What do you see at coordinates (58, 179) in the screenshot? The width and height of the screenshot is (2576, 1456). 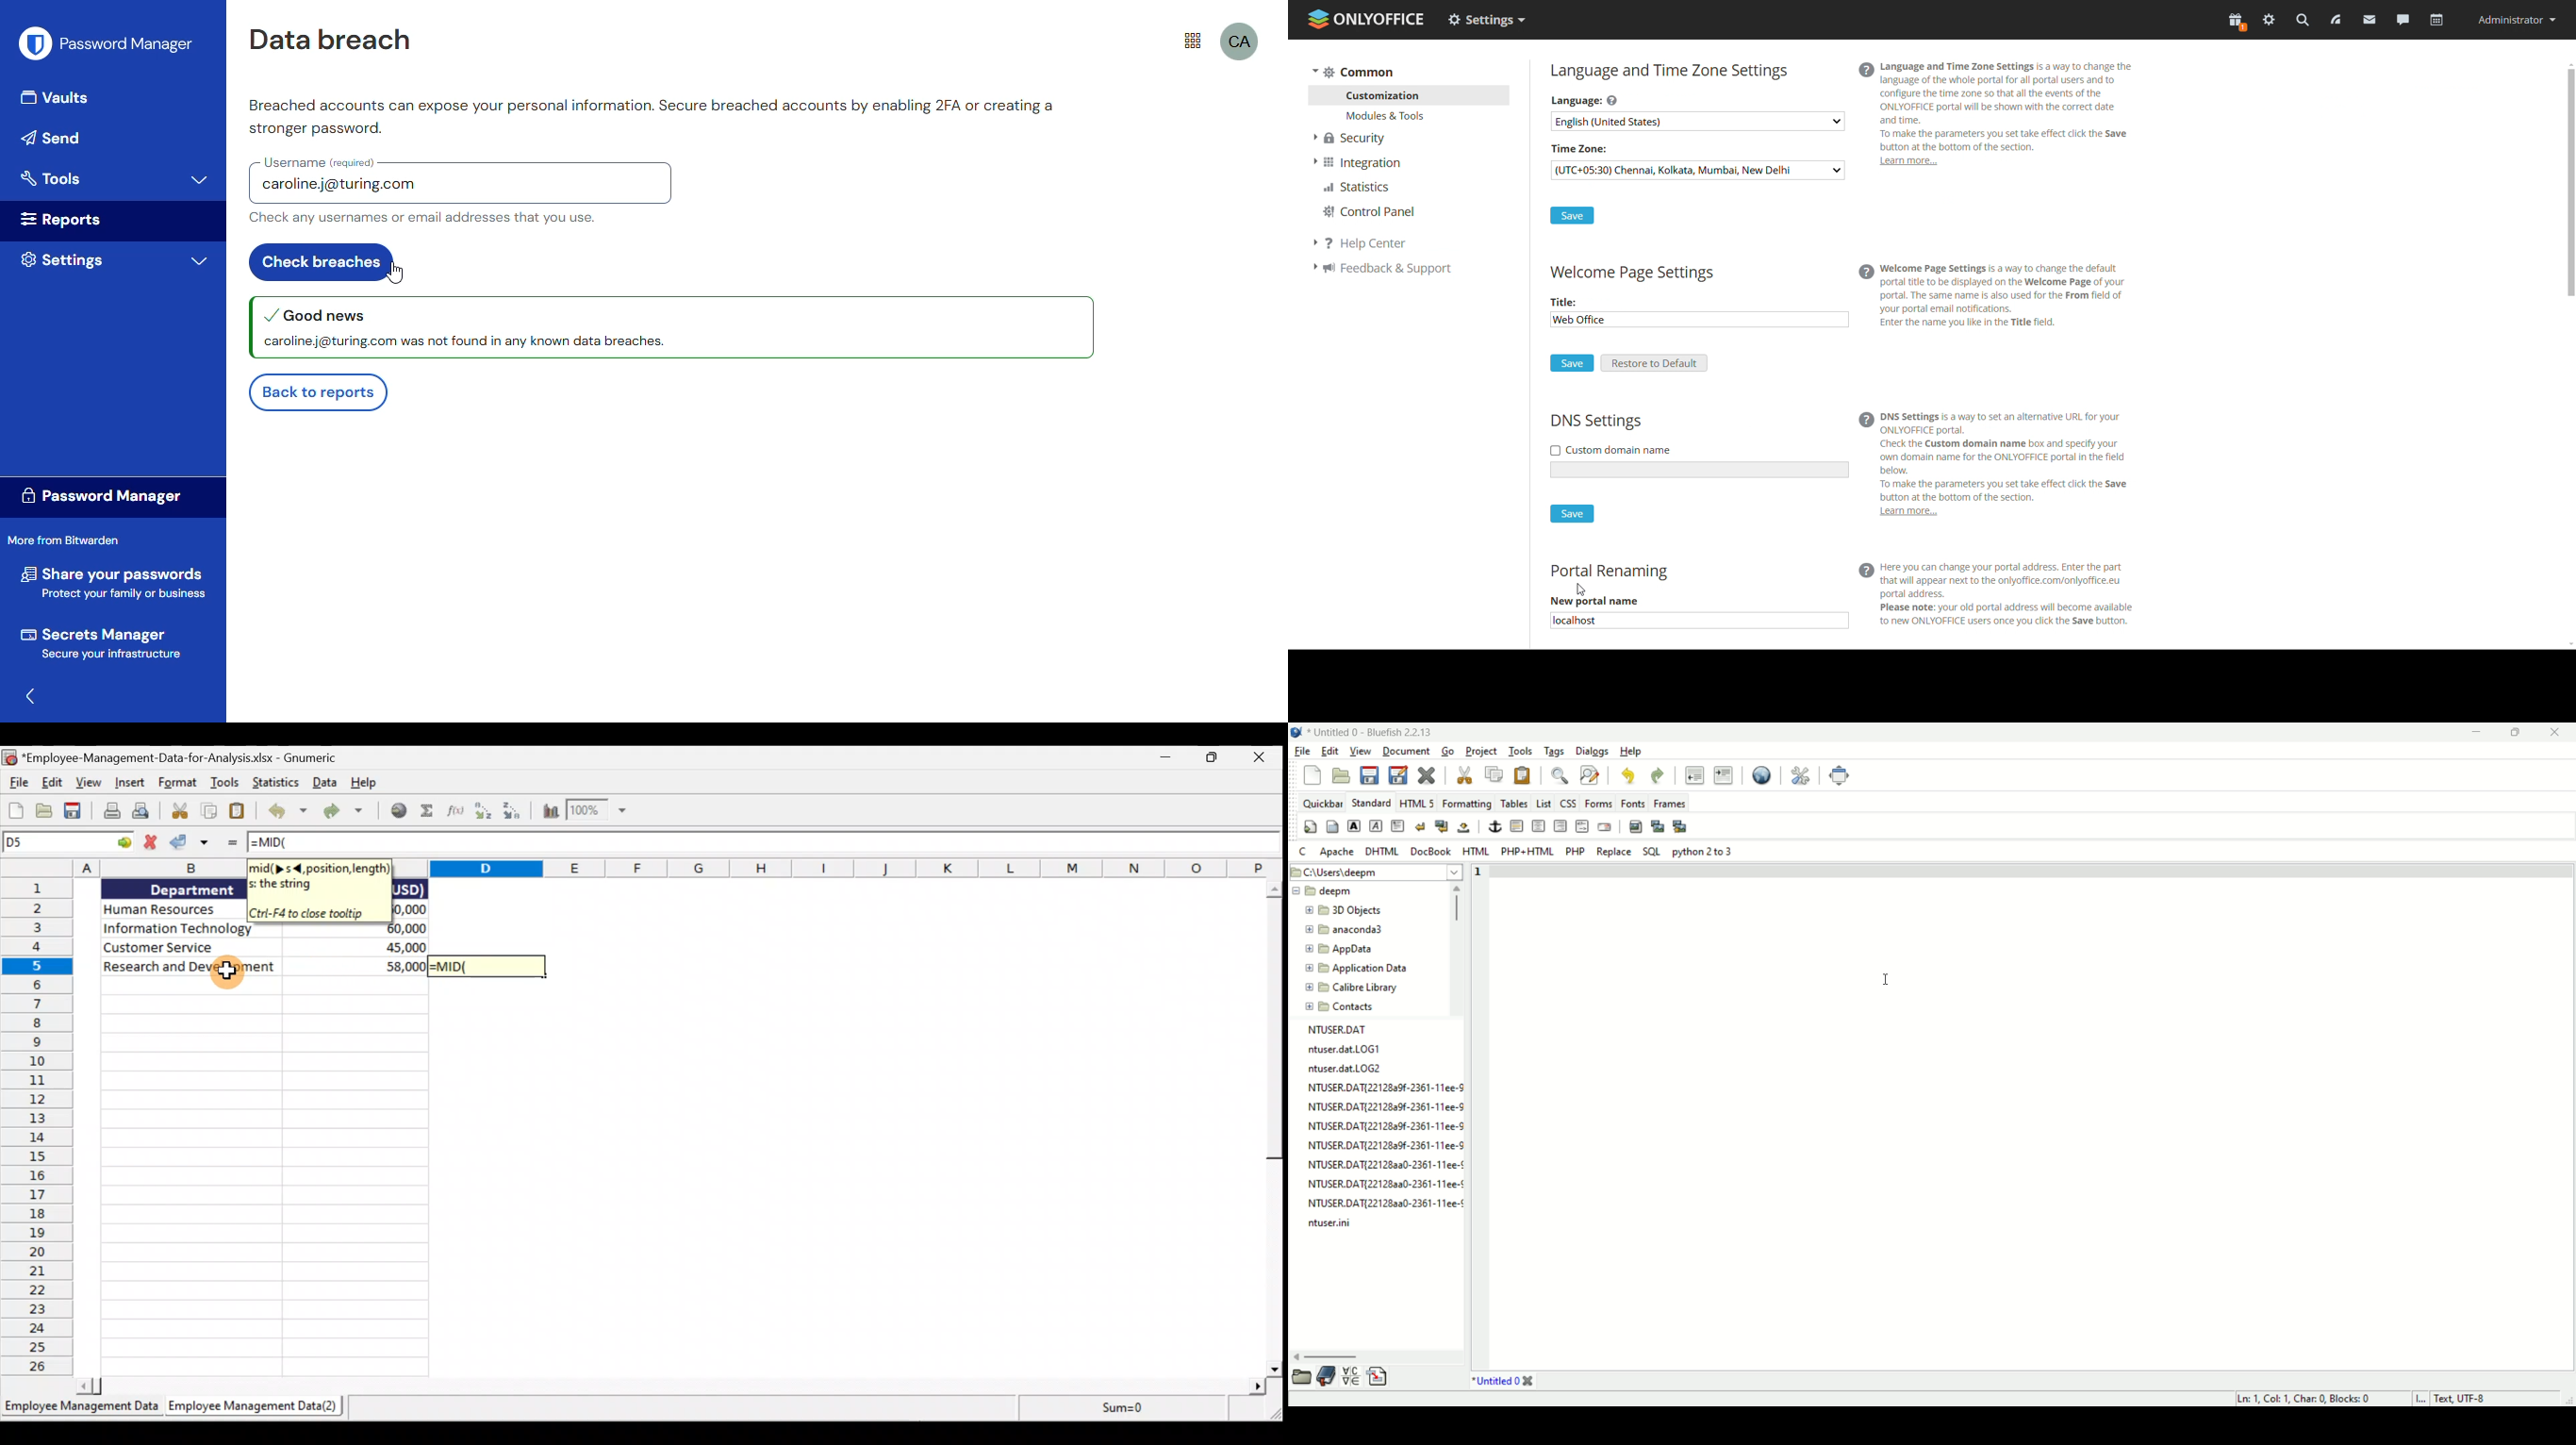 I see `tools` at bounding box center [58, 179].